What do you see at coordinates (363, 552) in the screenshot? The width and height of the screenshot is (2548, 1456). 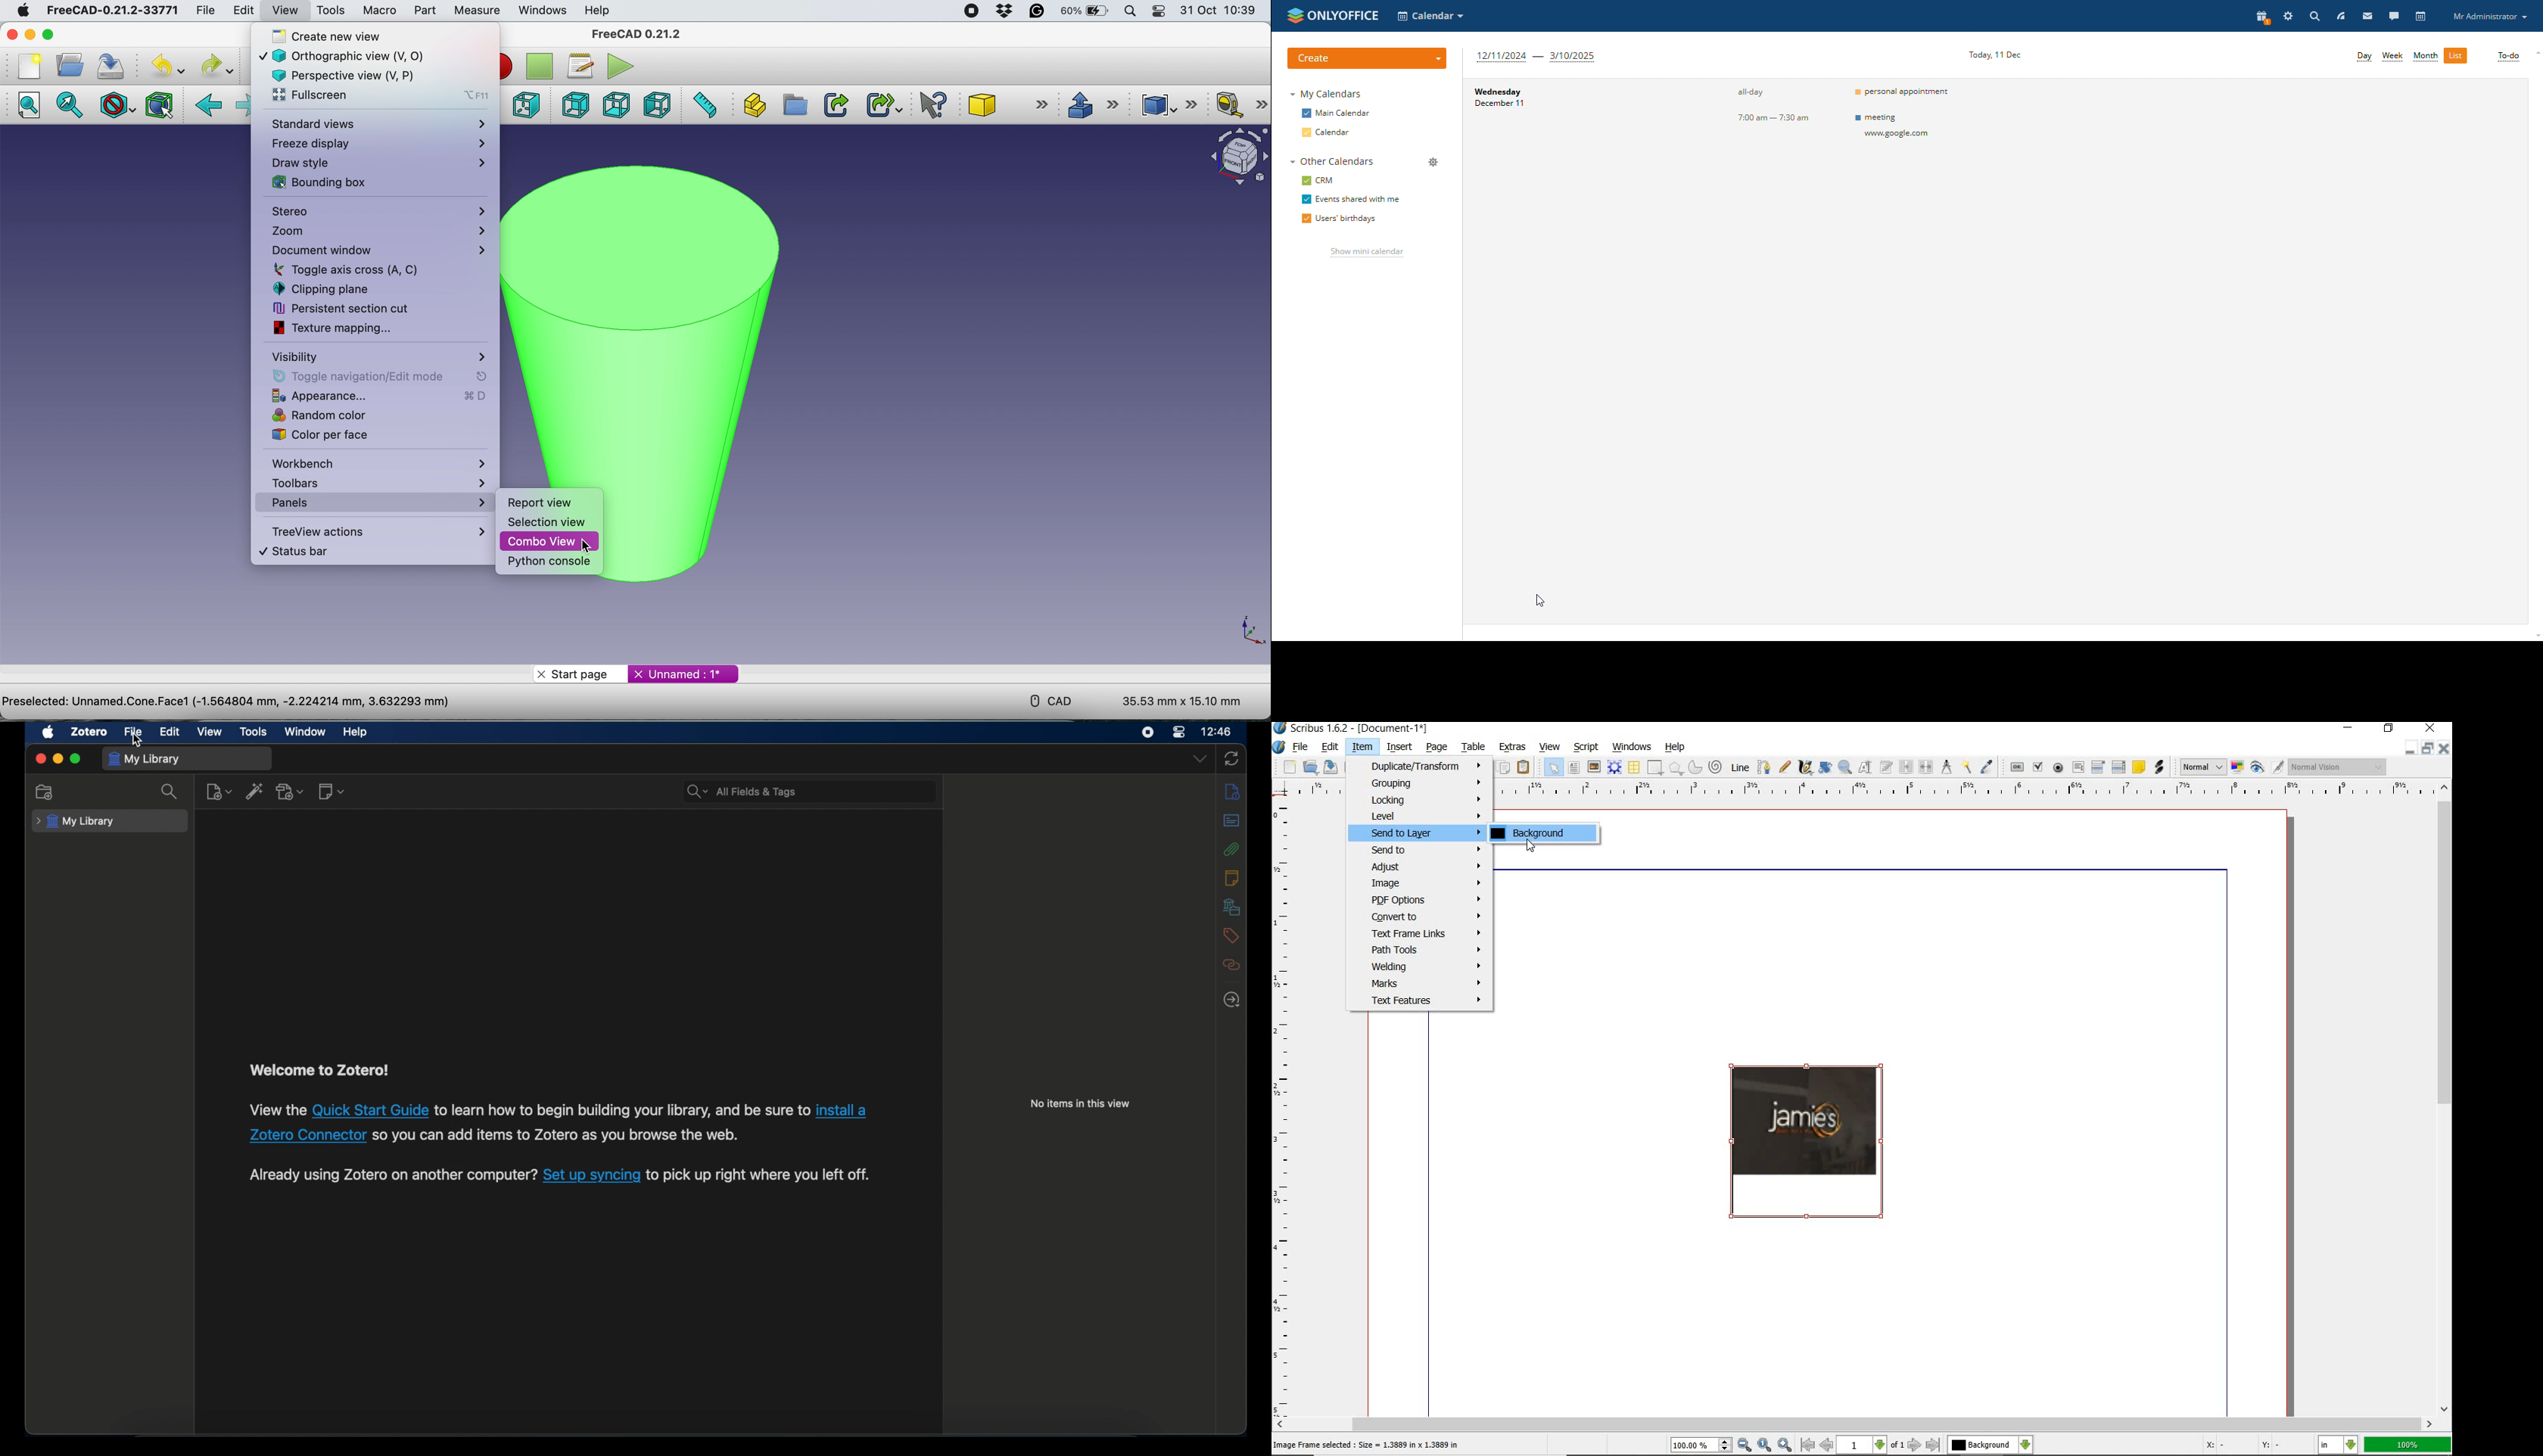 I see `status bar ` at bounding box center [363, 552].